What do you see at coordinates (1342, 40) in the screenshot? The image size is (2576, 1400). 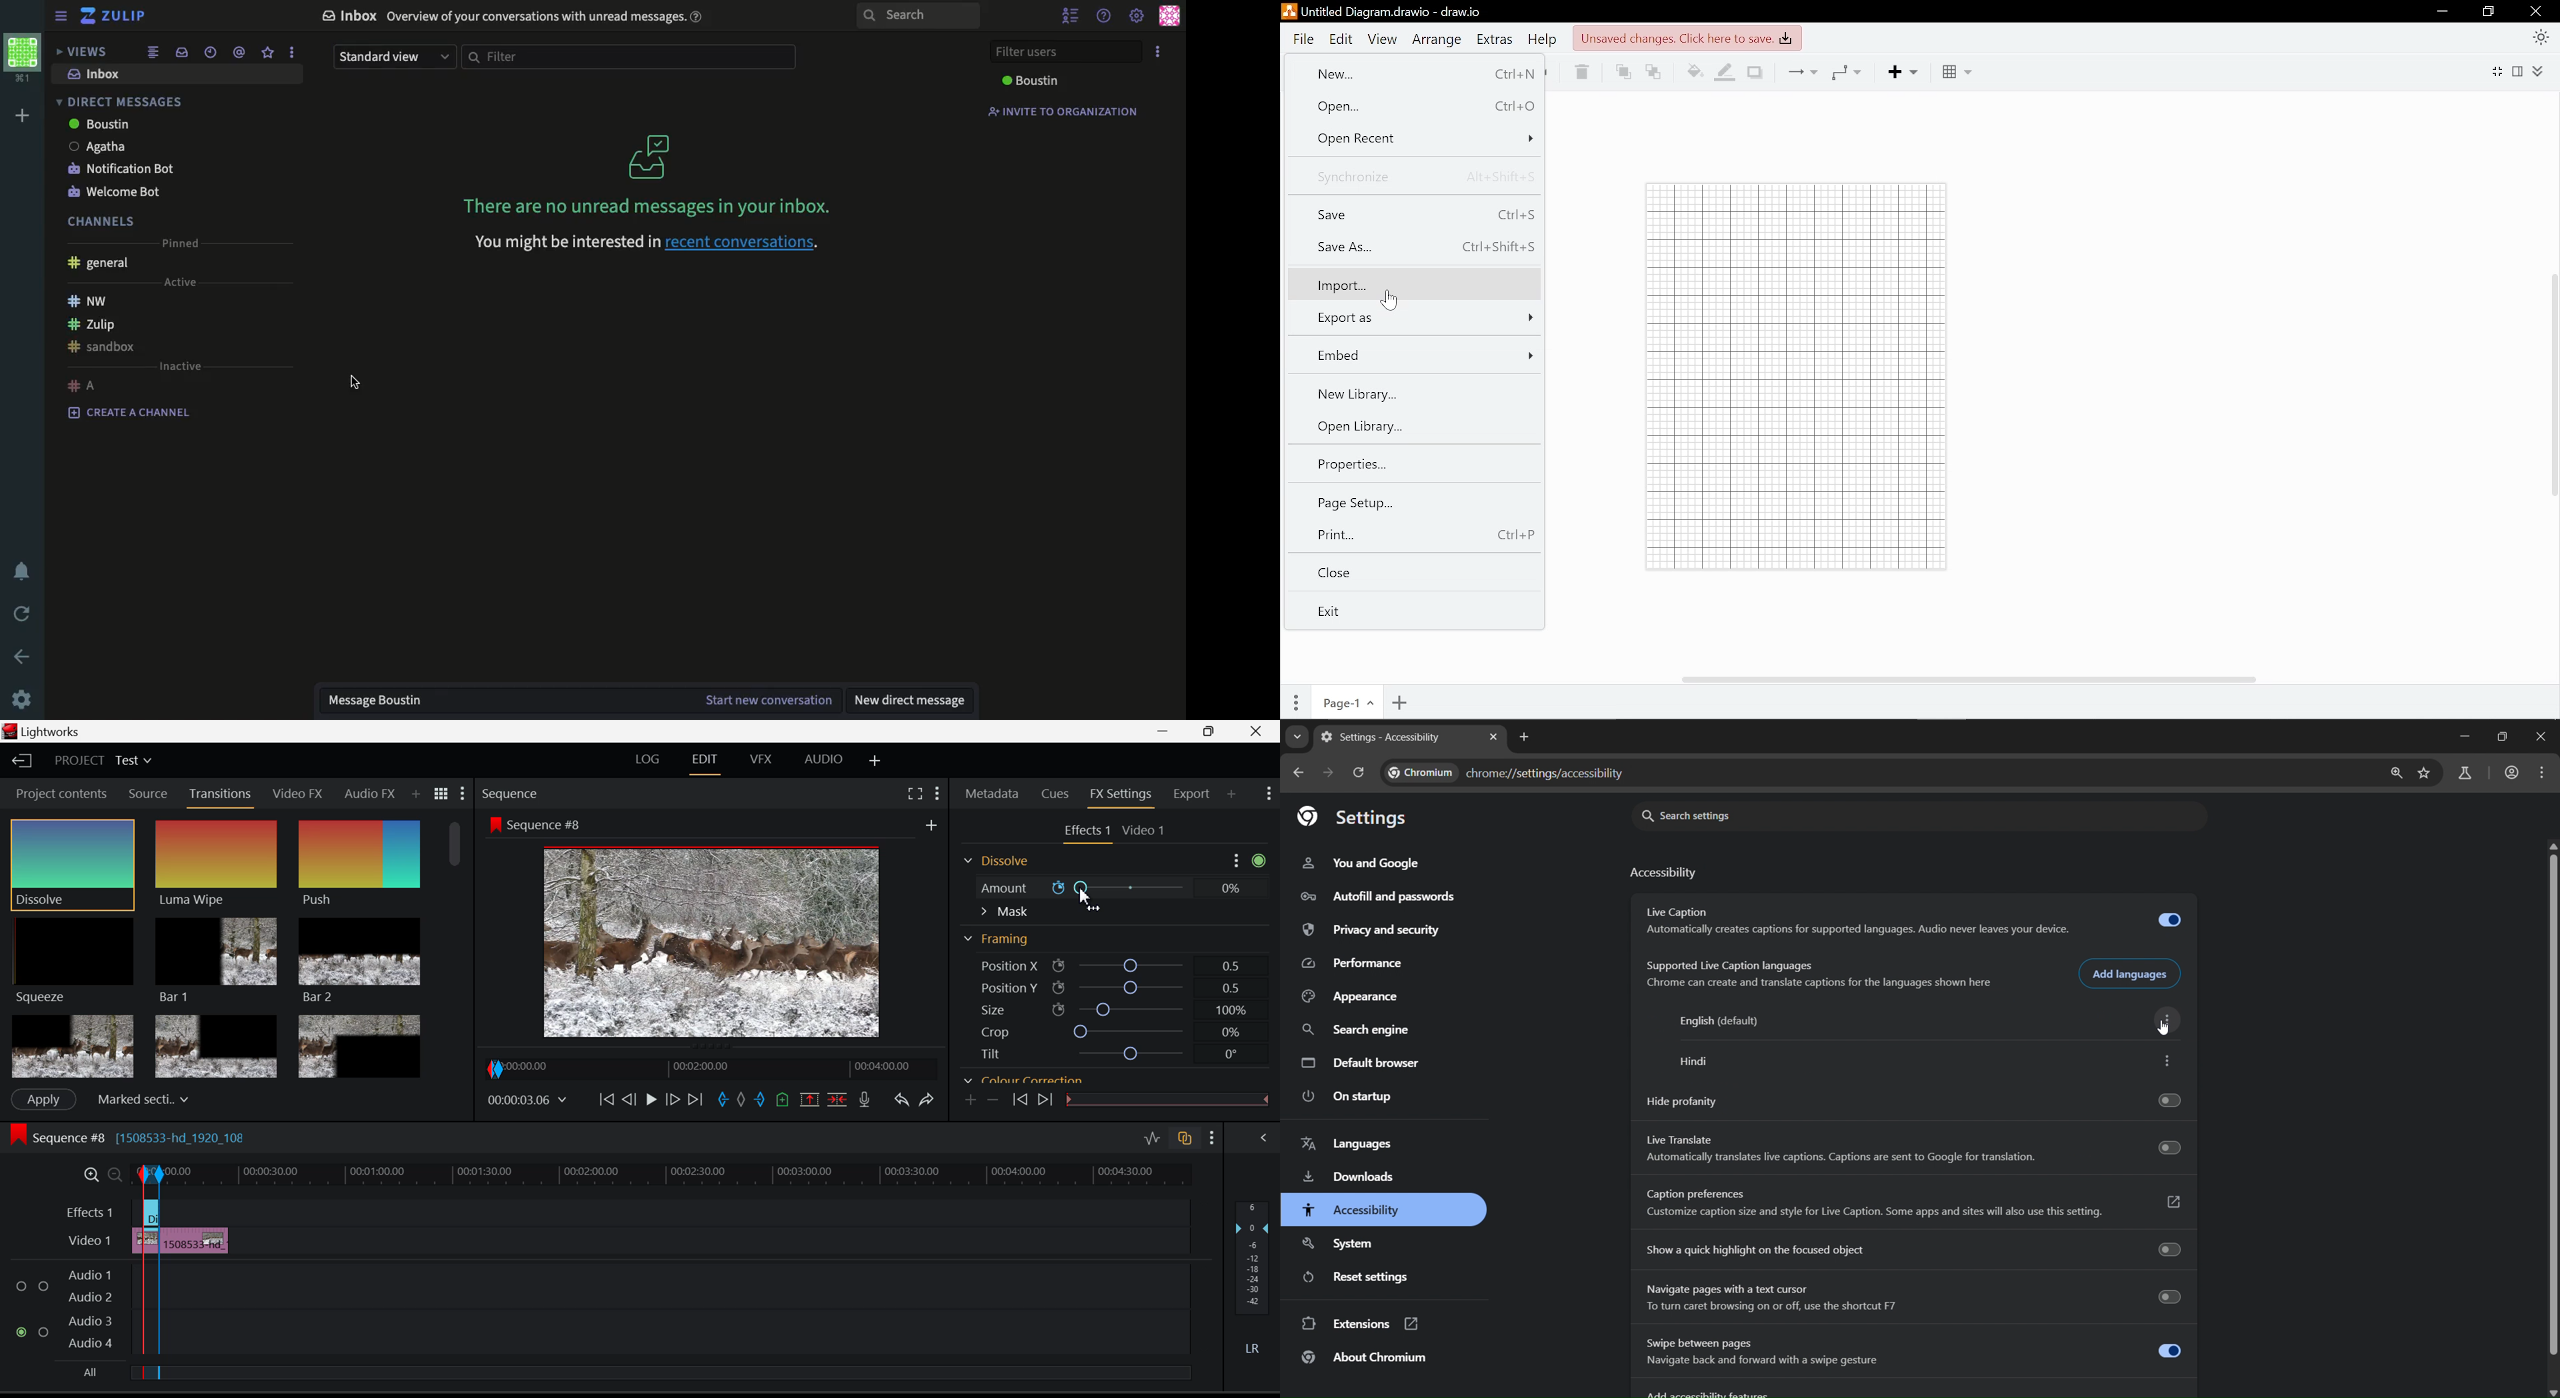 I see `Edit` at bounding box center [1342, 40].